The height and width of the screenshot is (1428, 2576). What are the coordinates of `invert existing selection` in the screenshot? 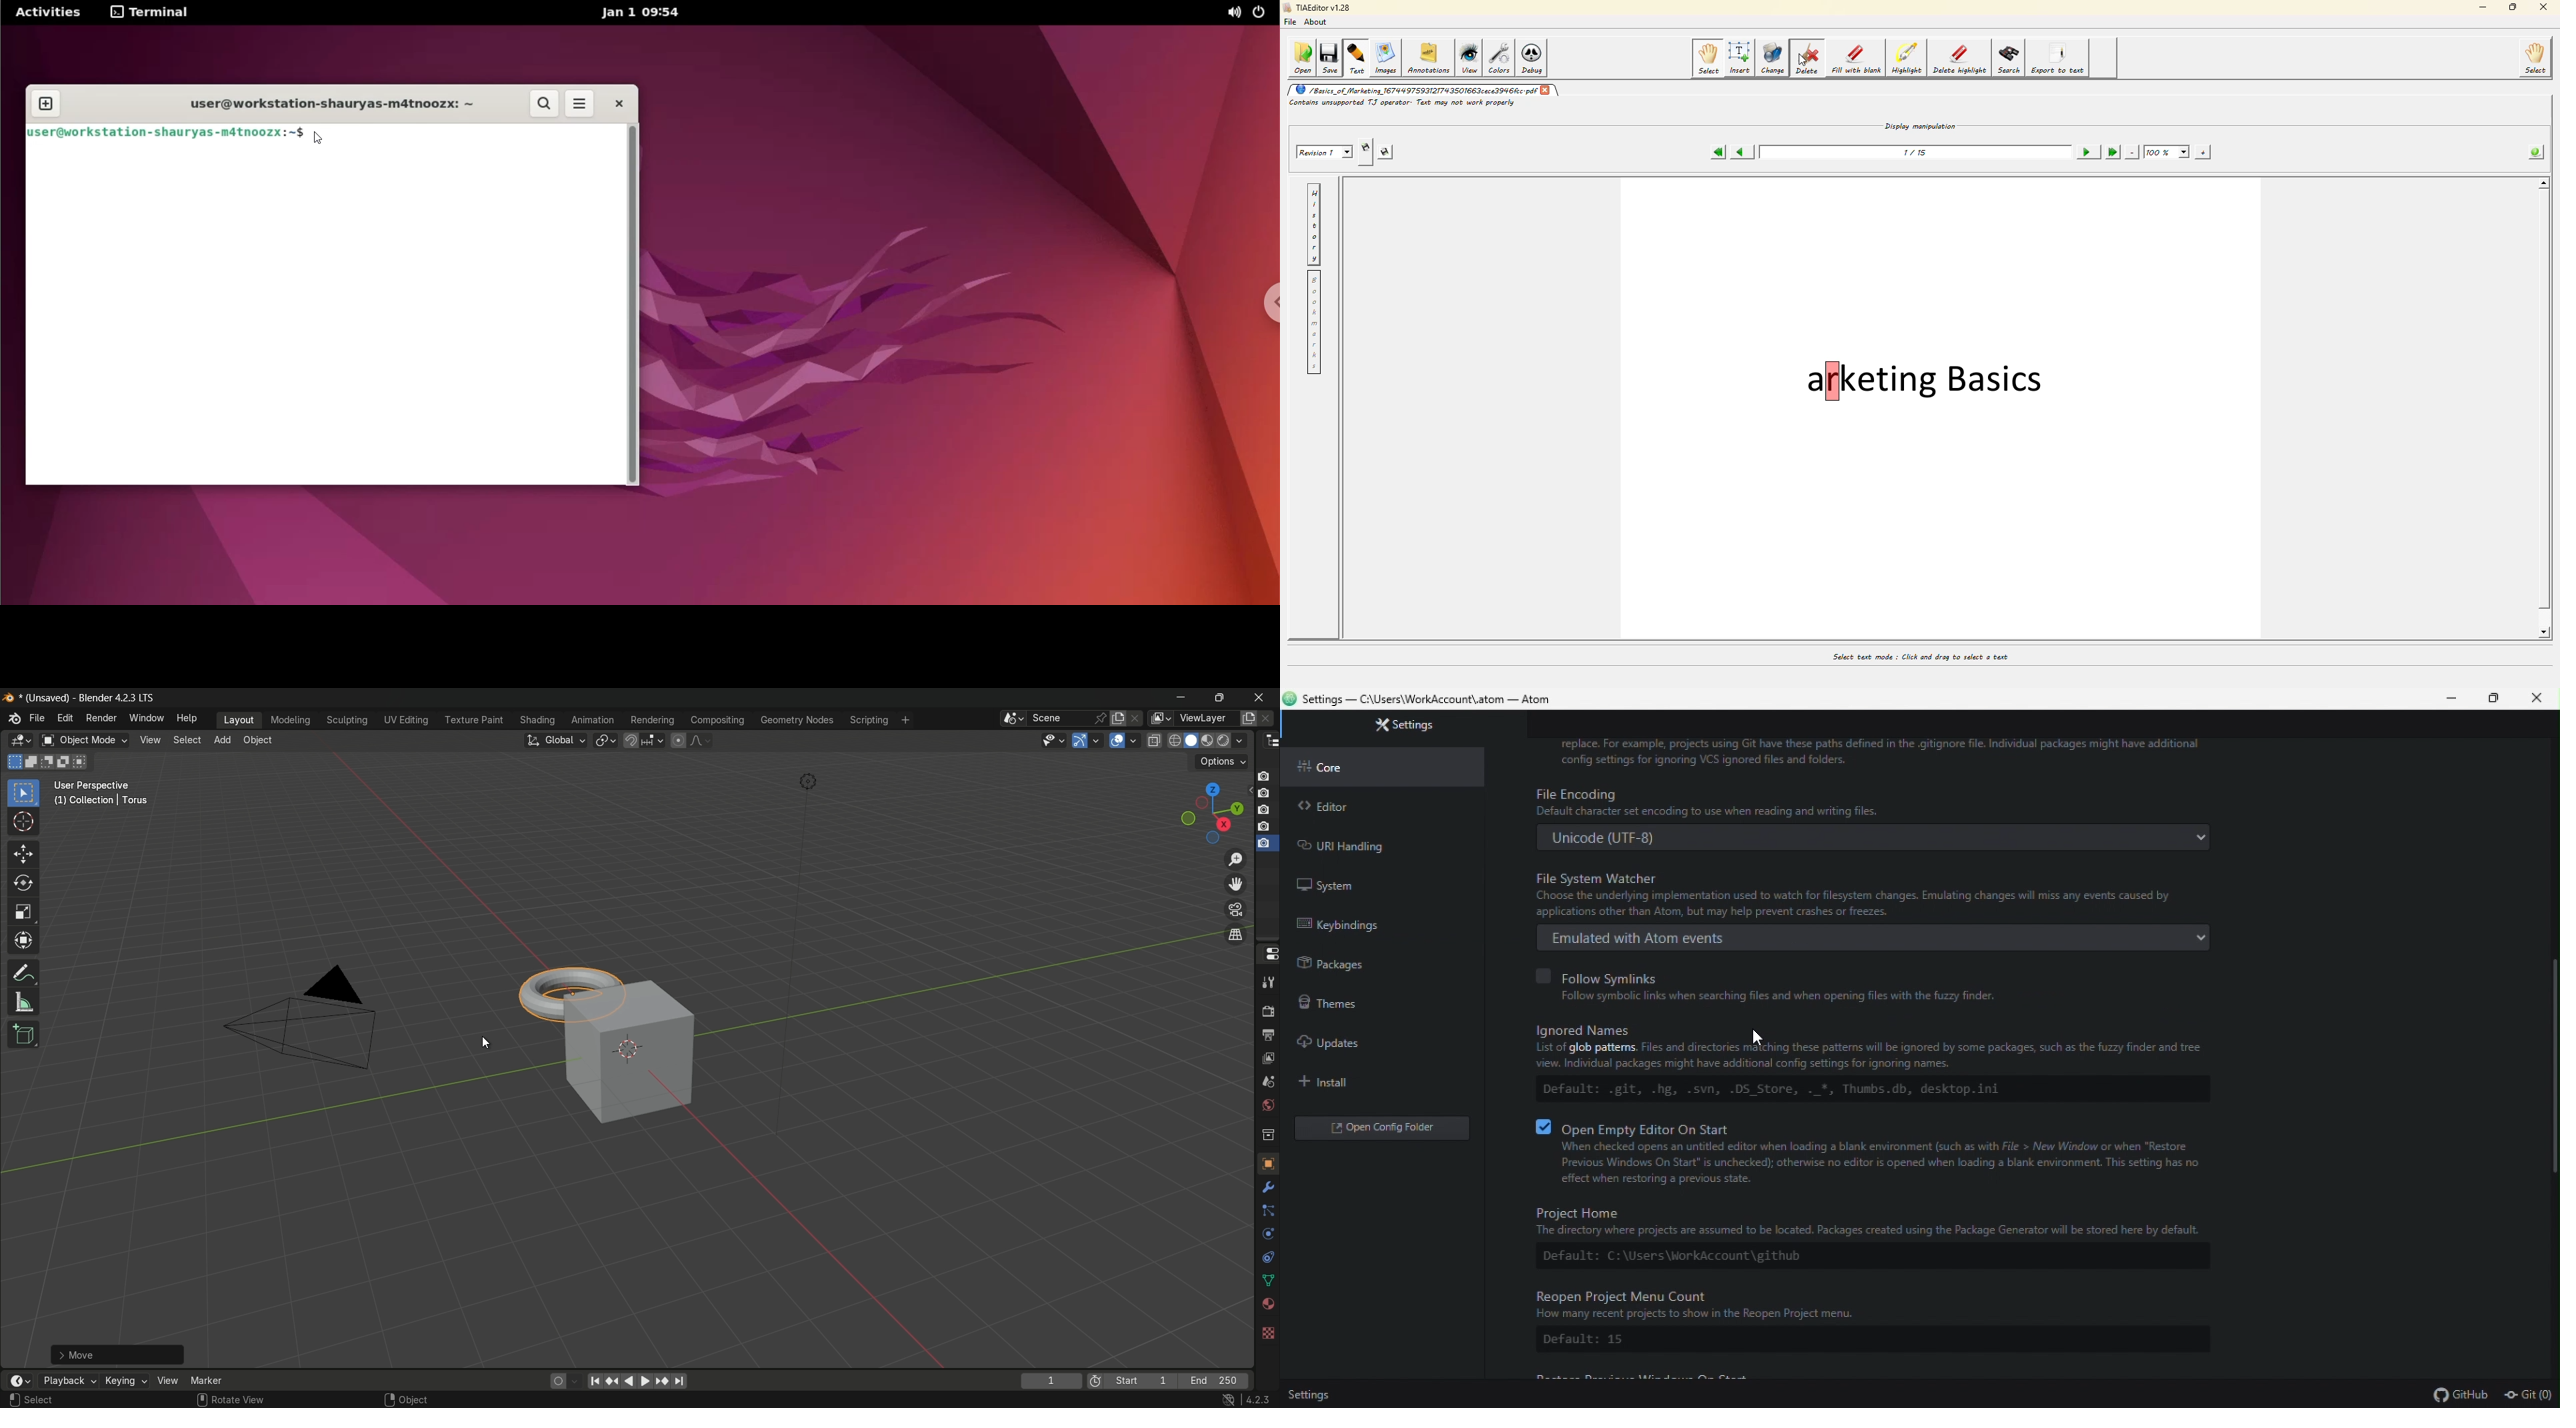 It's located at (67, 762).